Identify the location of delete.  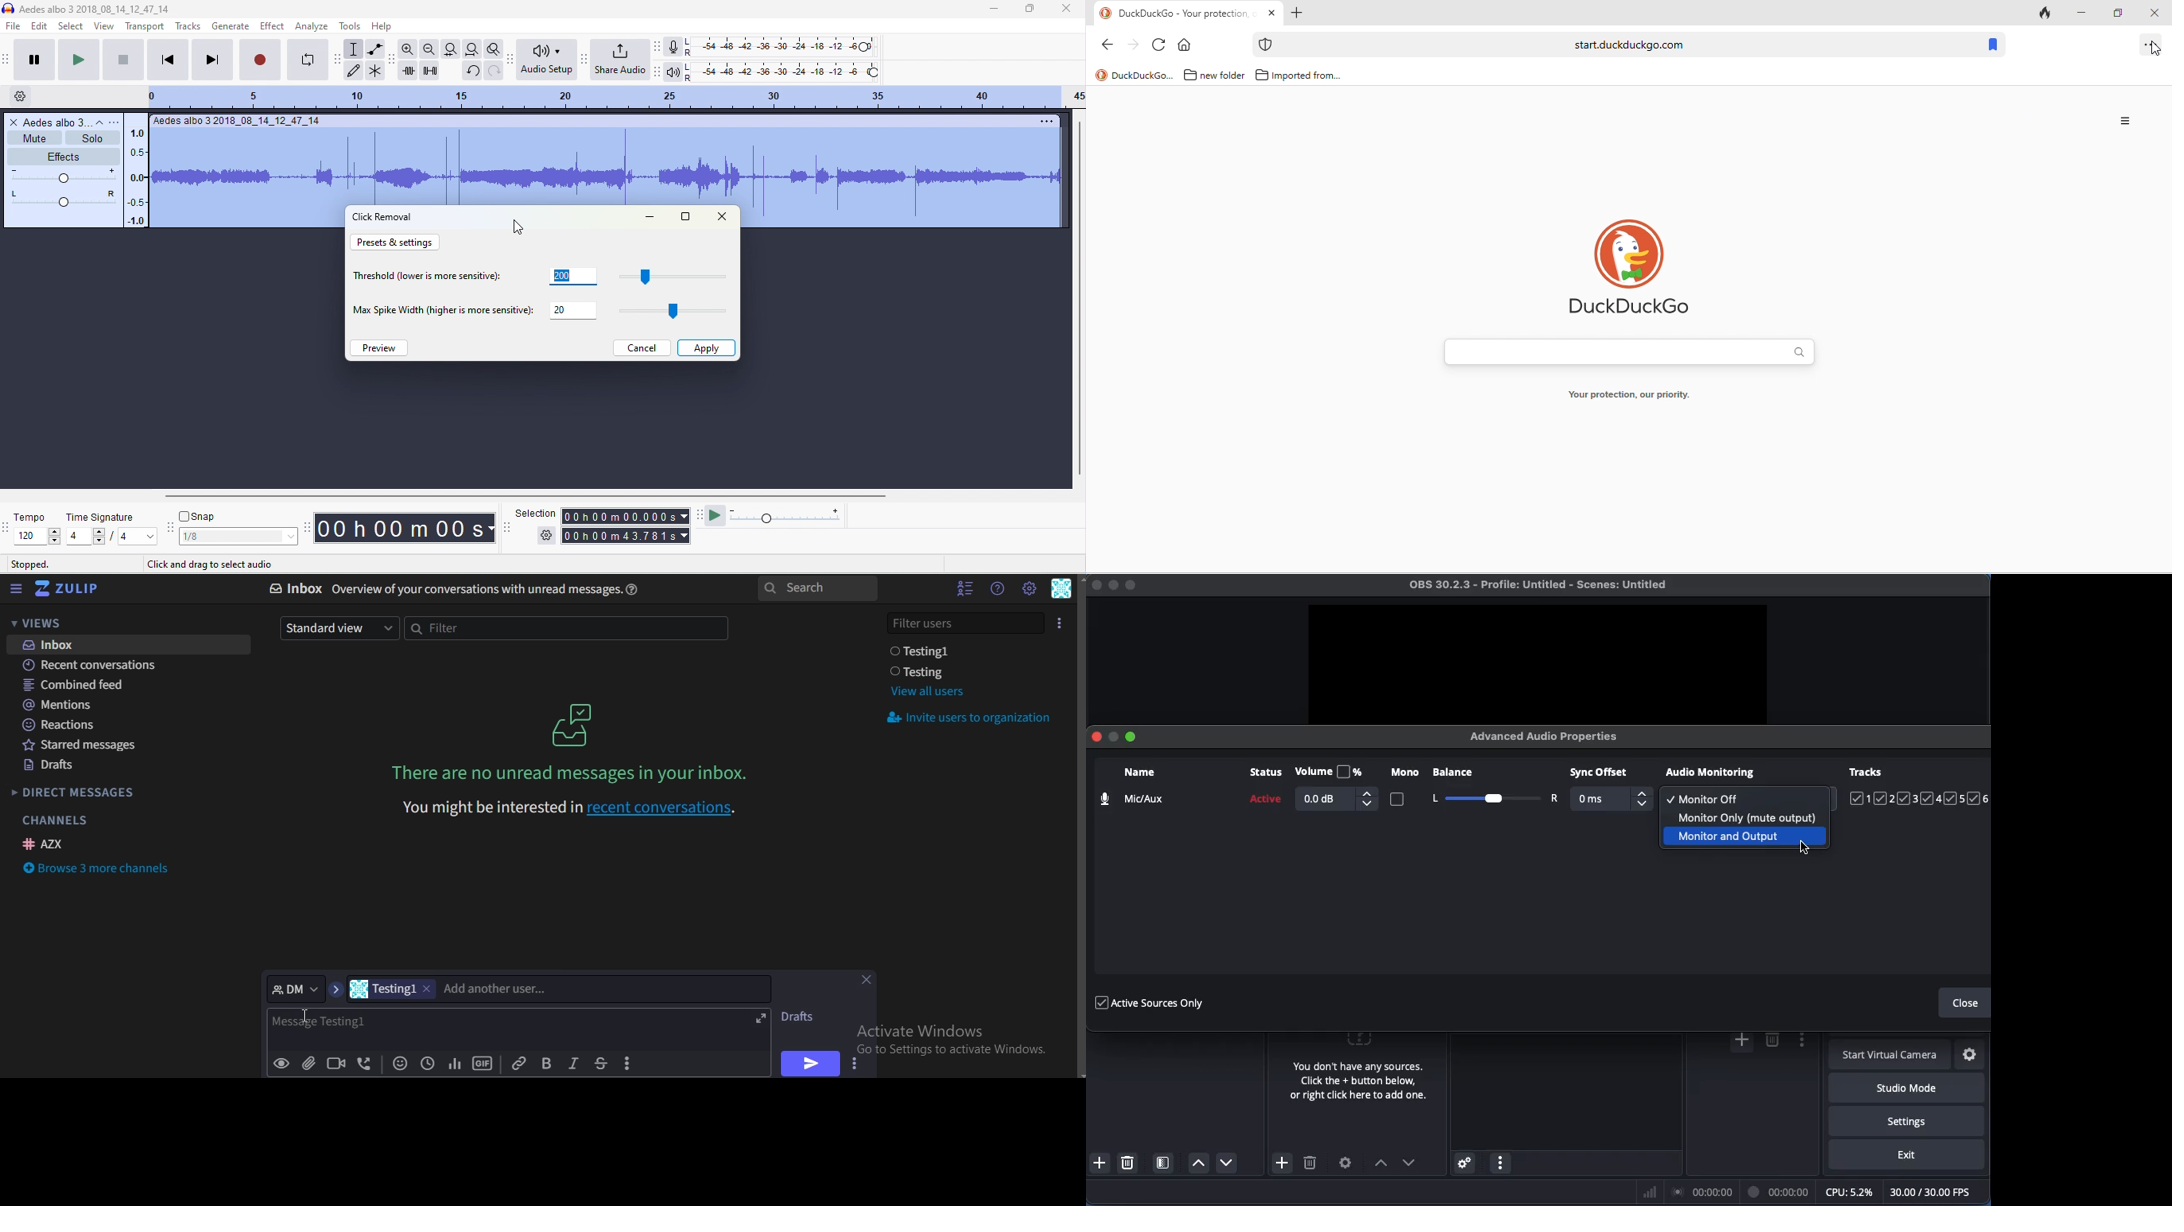
(1772, 1040).